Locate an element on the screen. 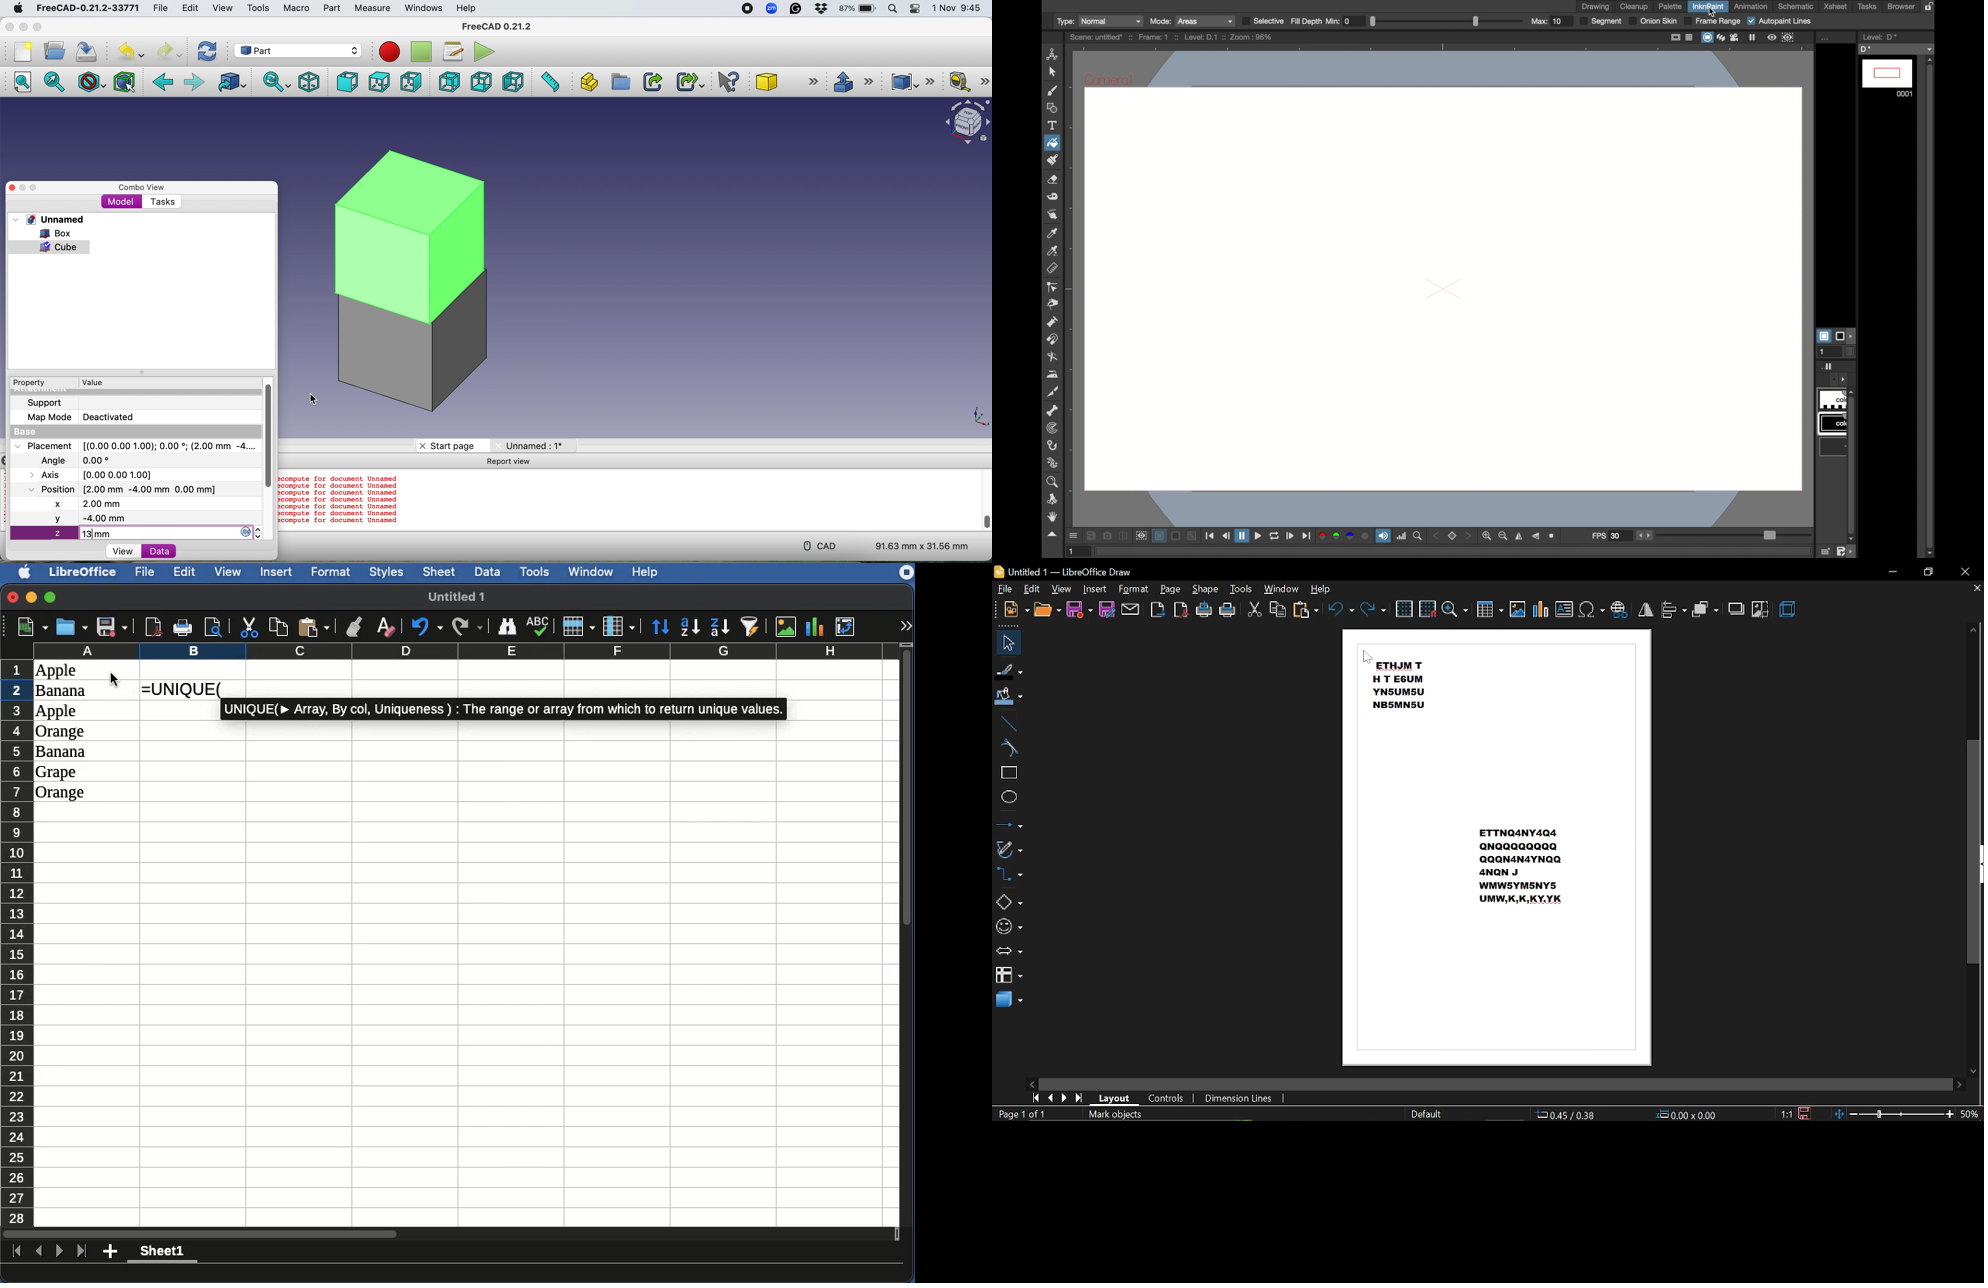 This screenshot has width=1988, height=1288. connector is located at coordinates (1012, 876).